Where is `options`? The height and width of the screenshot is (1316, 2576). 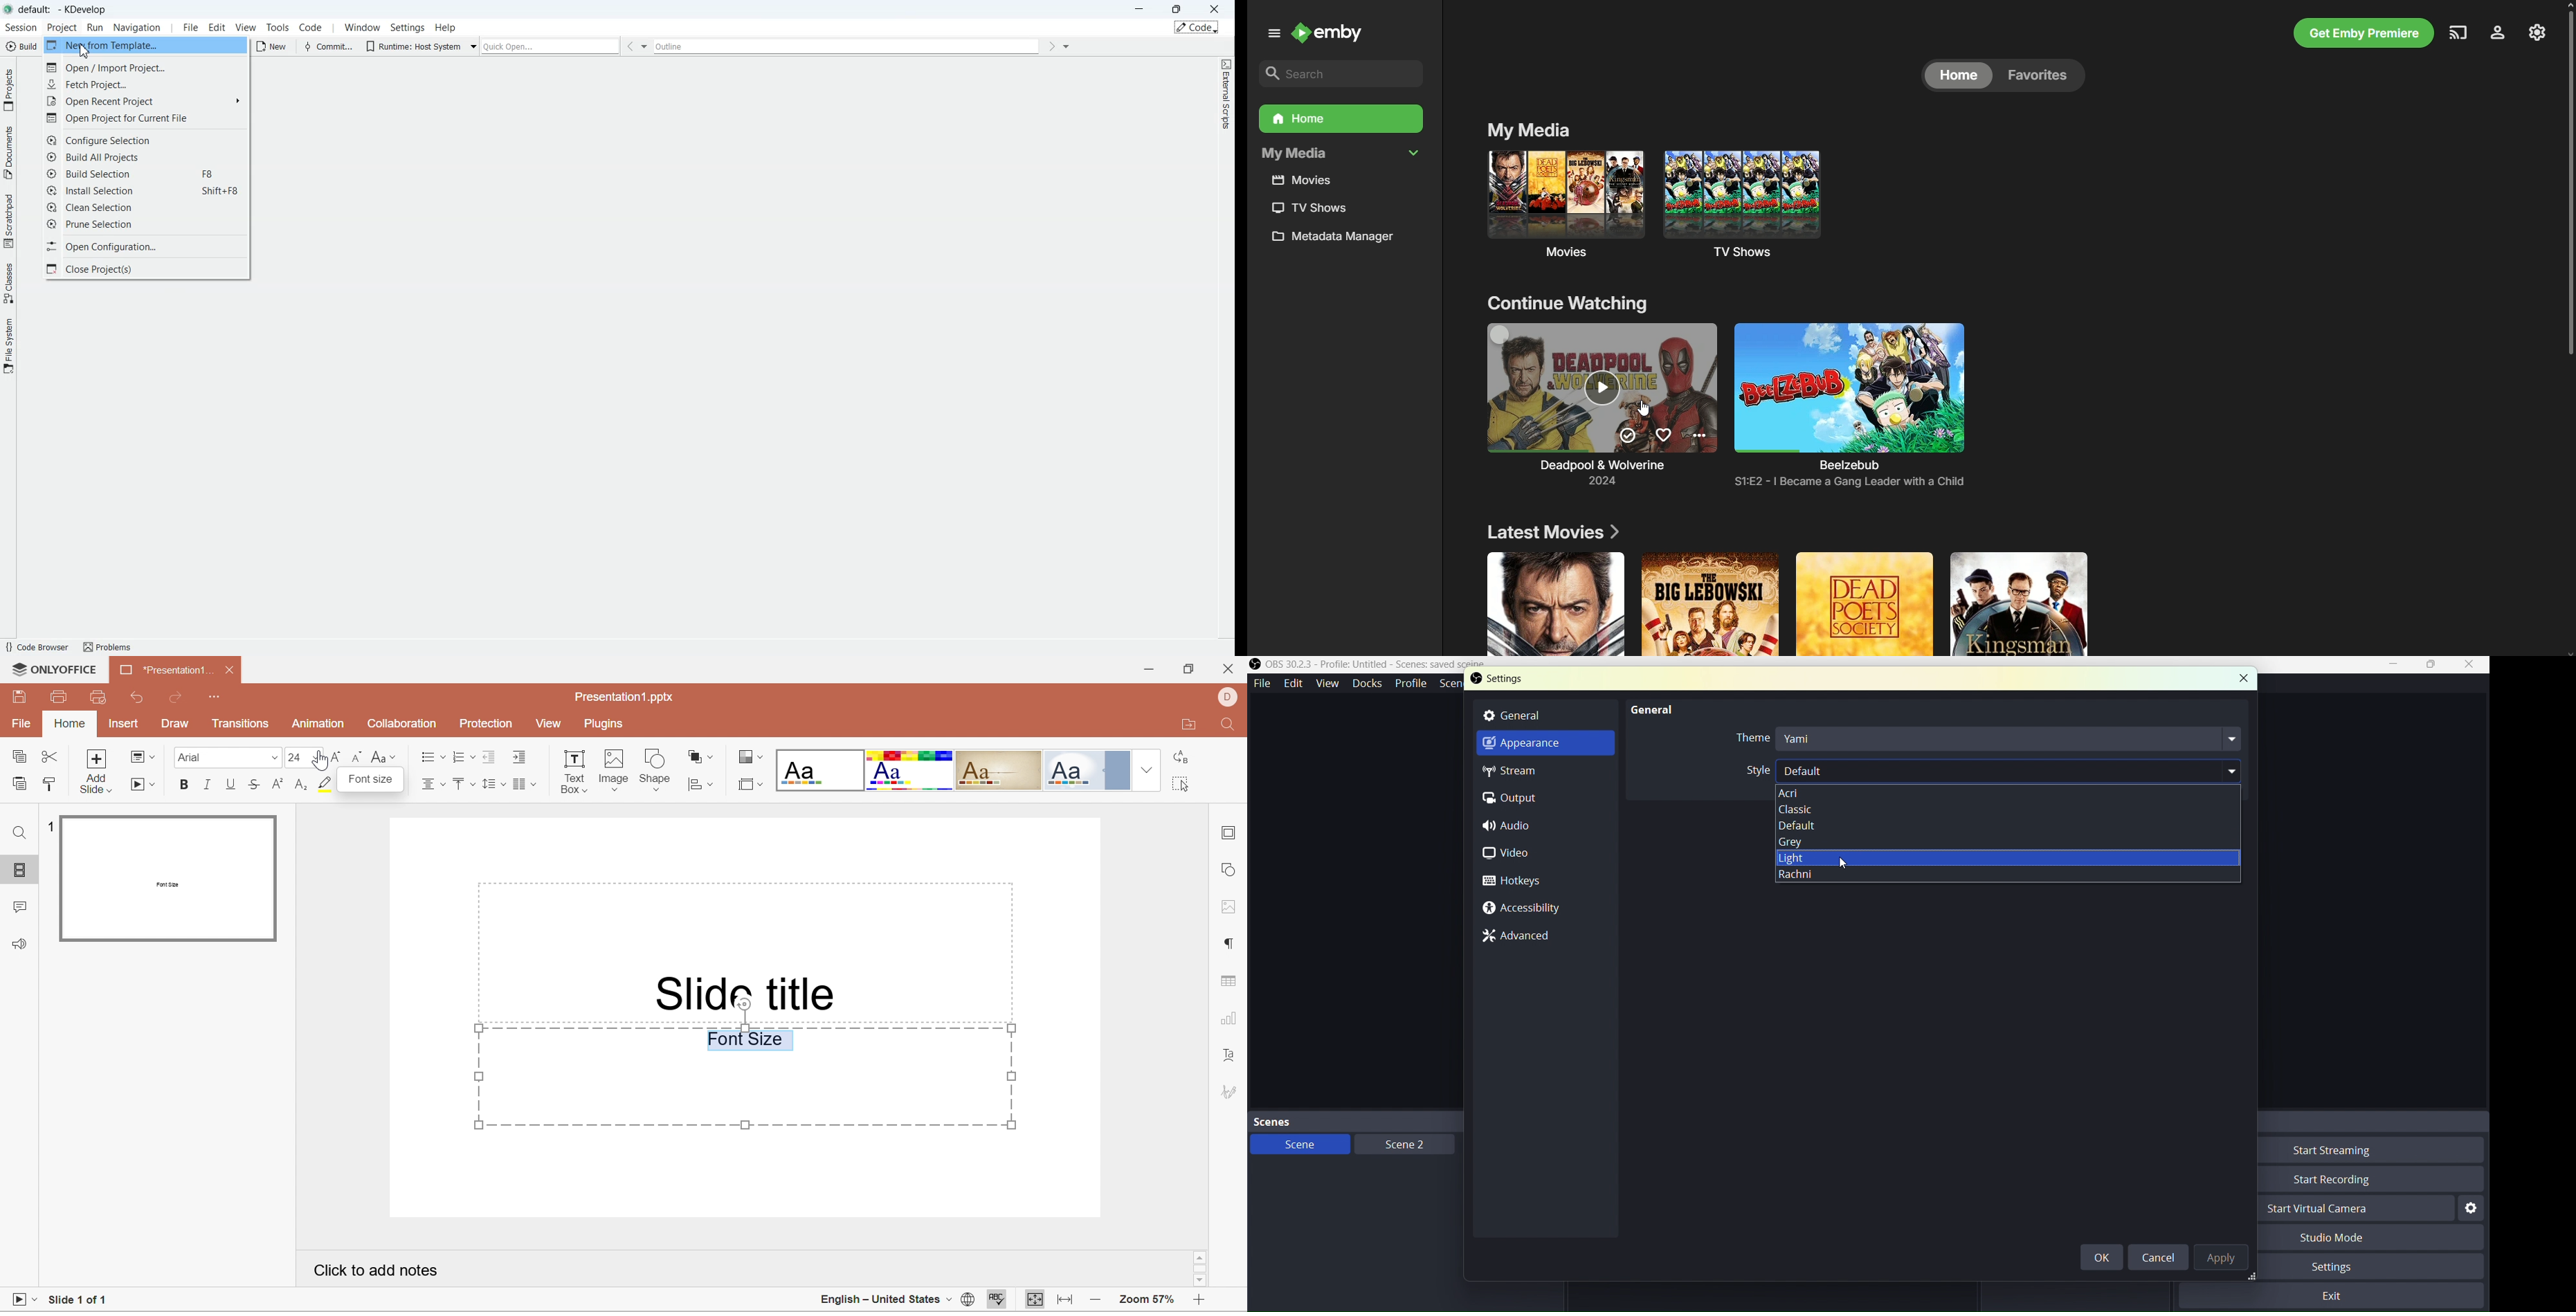 options is located at coordinates (2009, 793).